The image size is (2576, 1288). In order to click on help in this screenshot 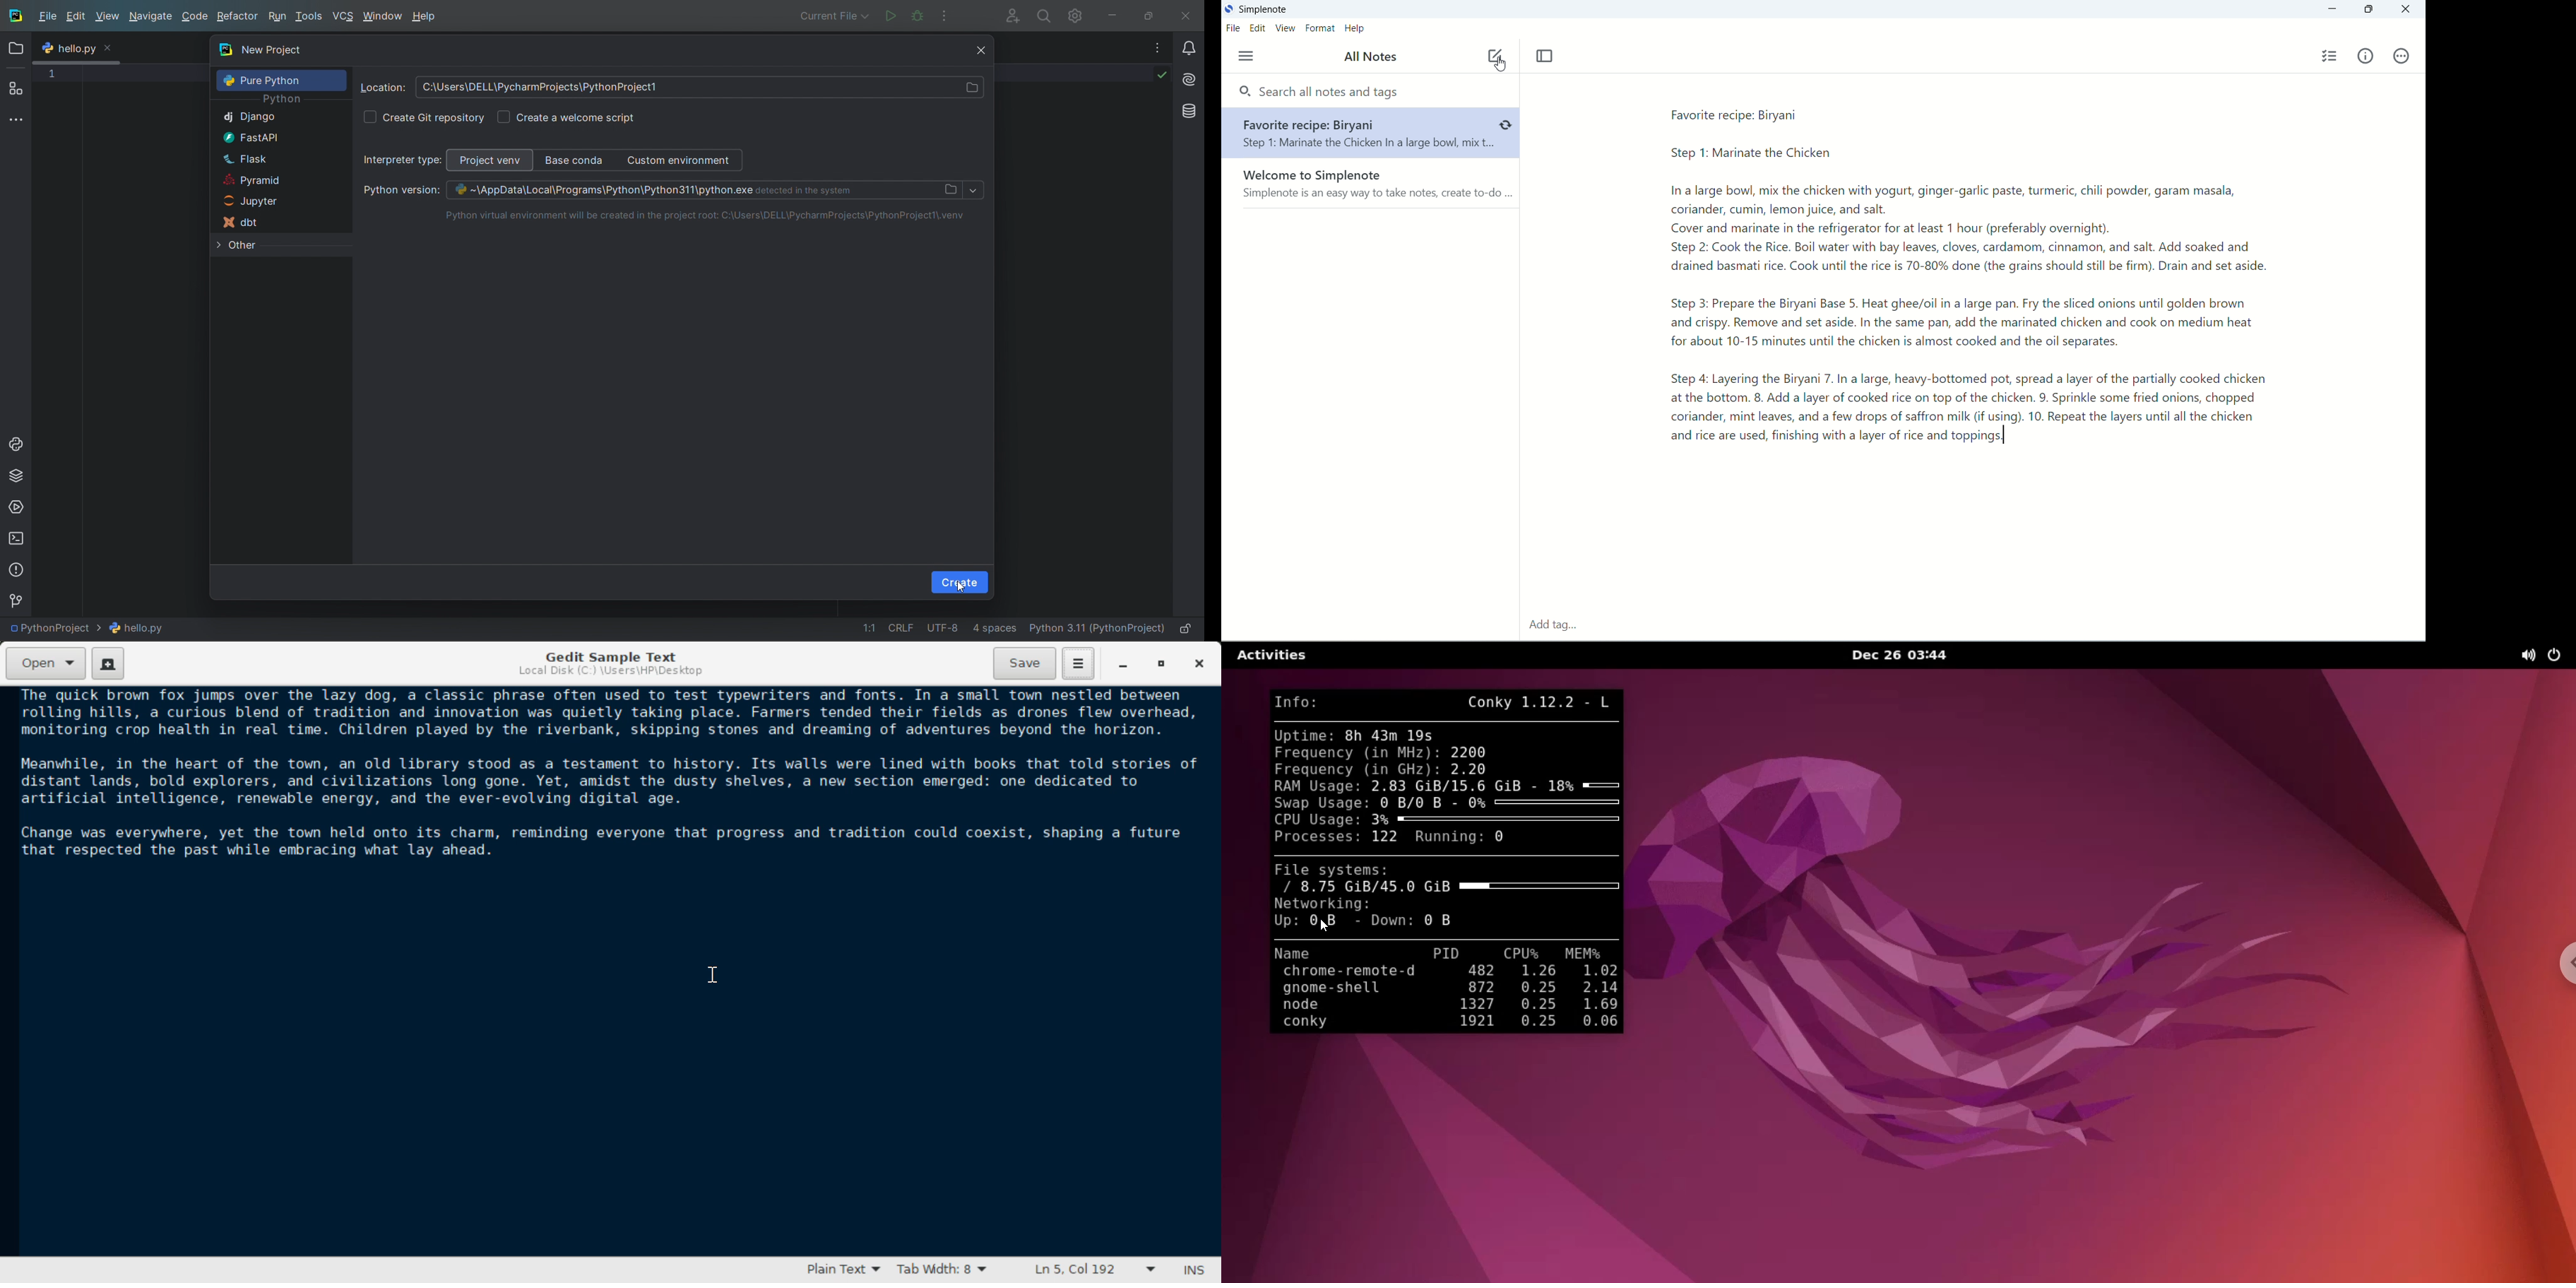, I will do `click(1357, 30)`.